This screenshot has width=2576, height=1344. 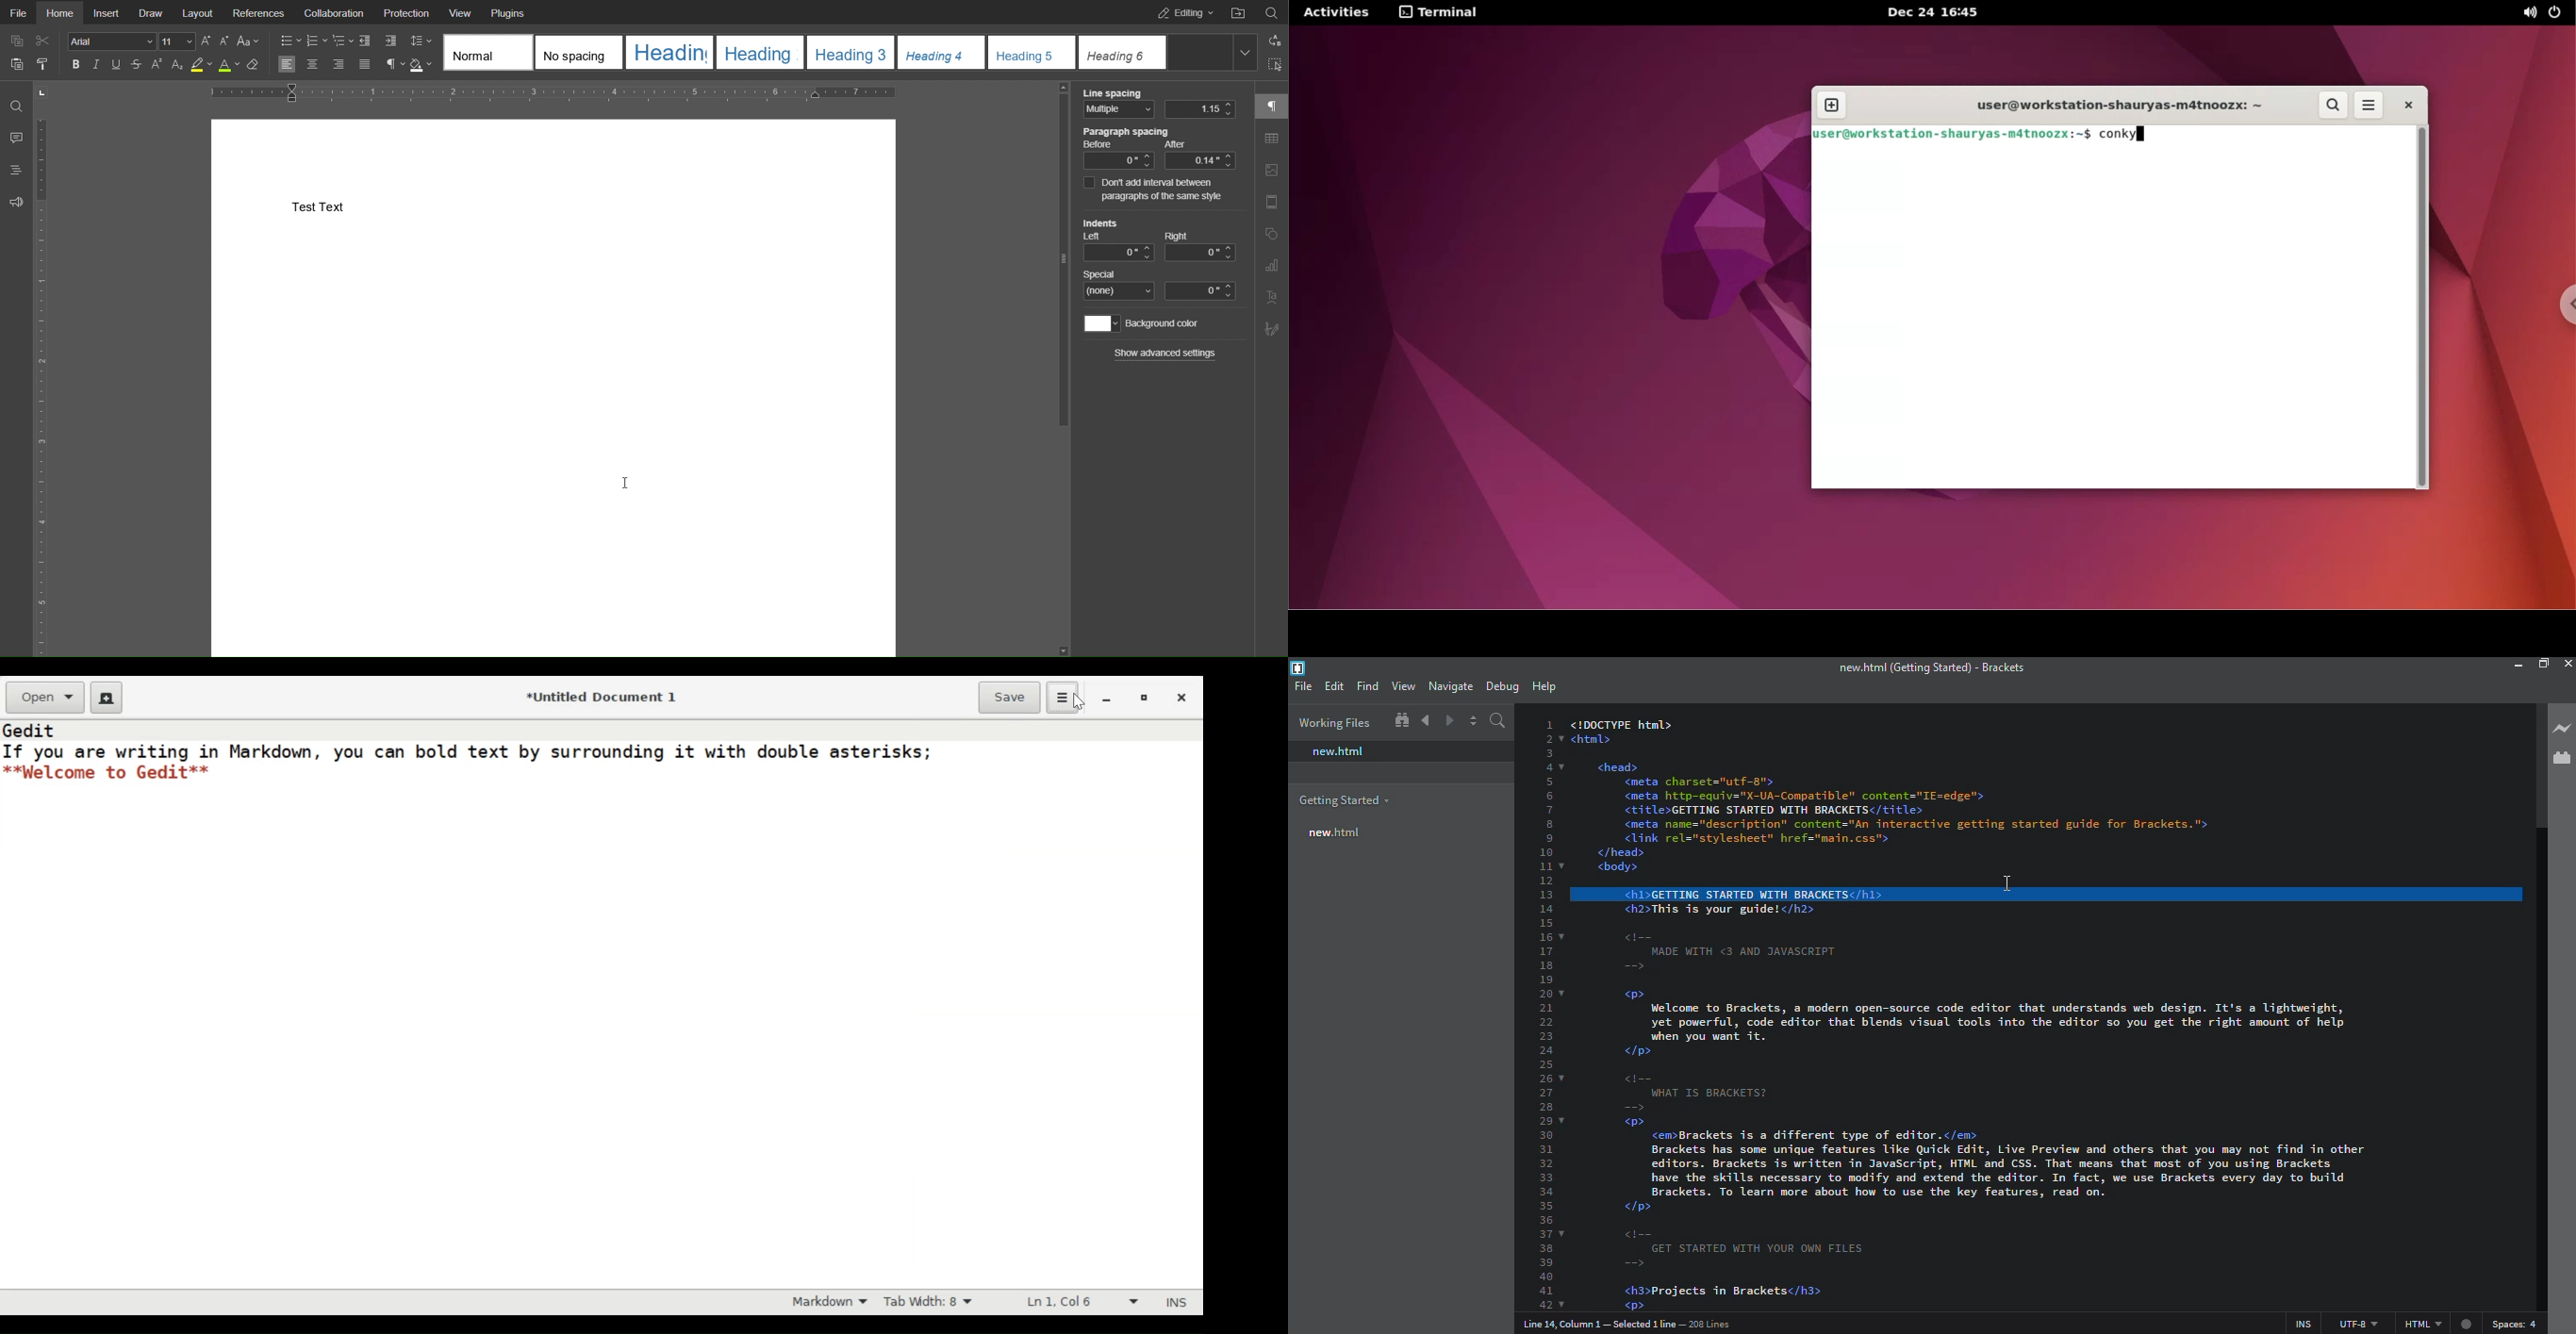 What do you see at coordinates (1271, 140) in the screenshot?
I see `Table Settings` at bounding box center [1271, 140].